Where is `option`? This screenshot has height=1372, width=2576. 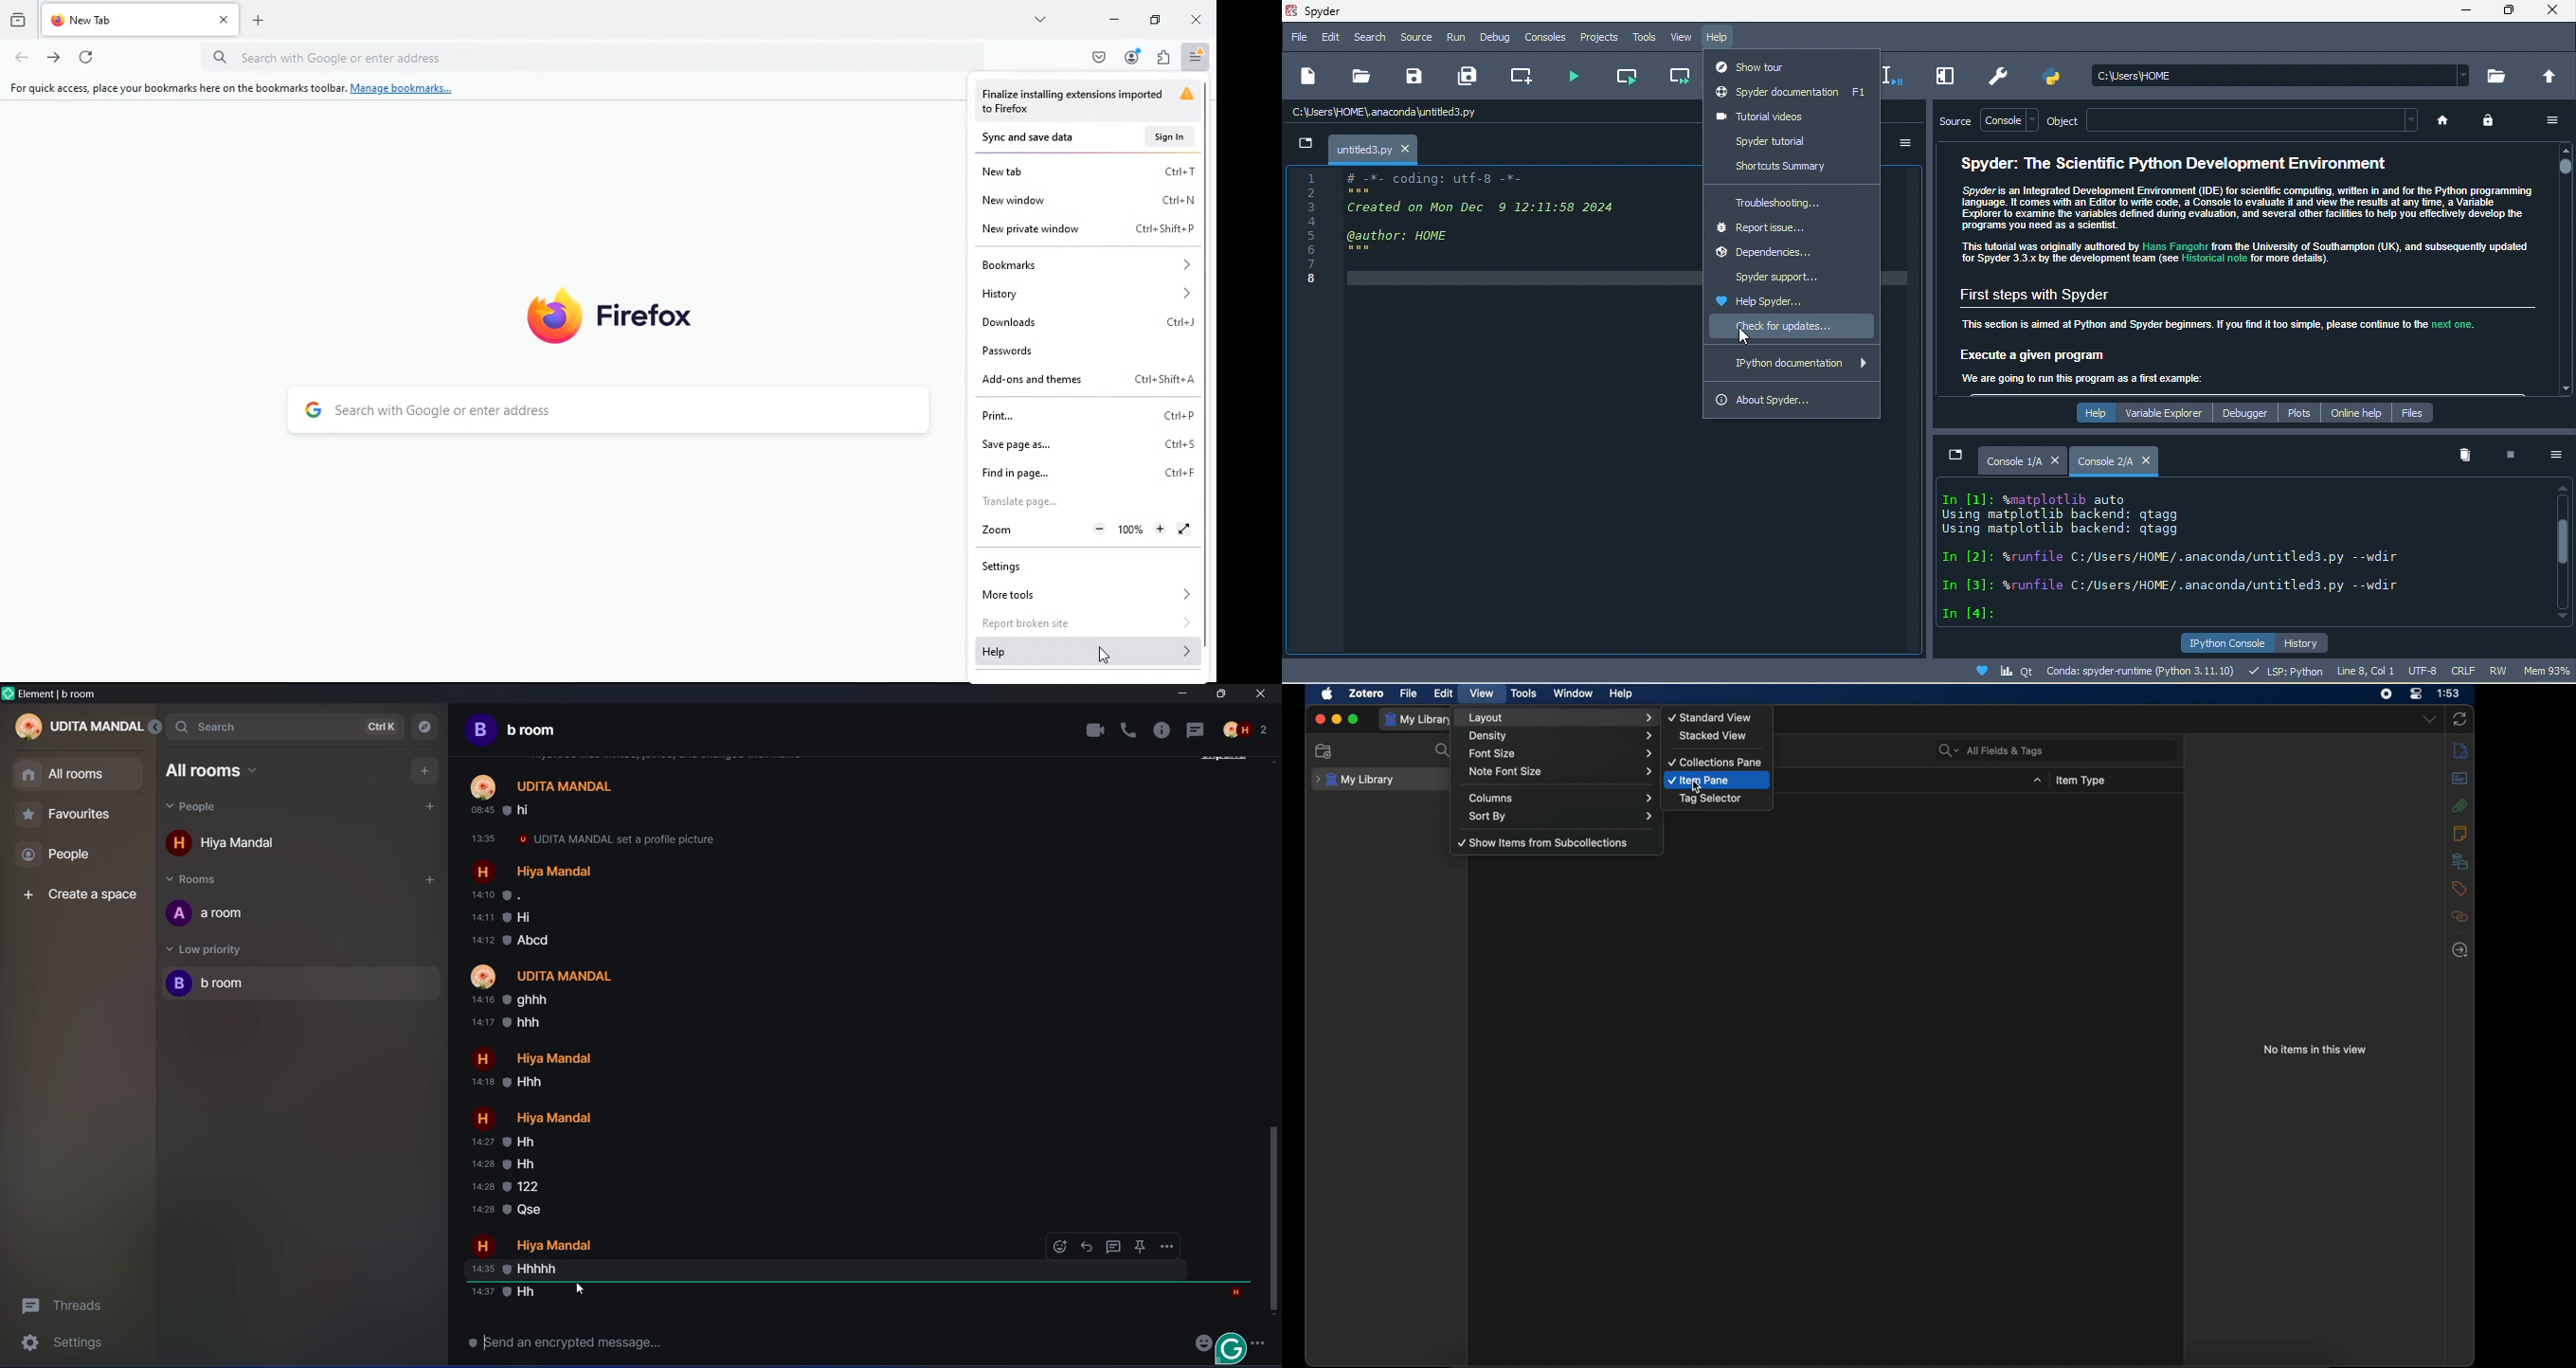 option is located at coordinates (1172, 1251).